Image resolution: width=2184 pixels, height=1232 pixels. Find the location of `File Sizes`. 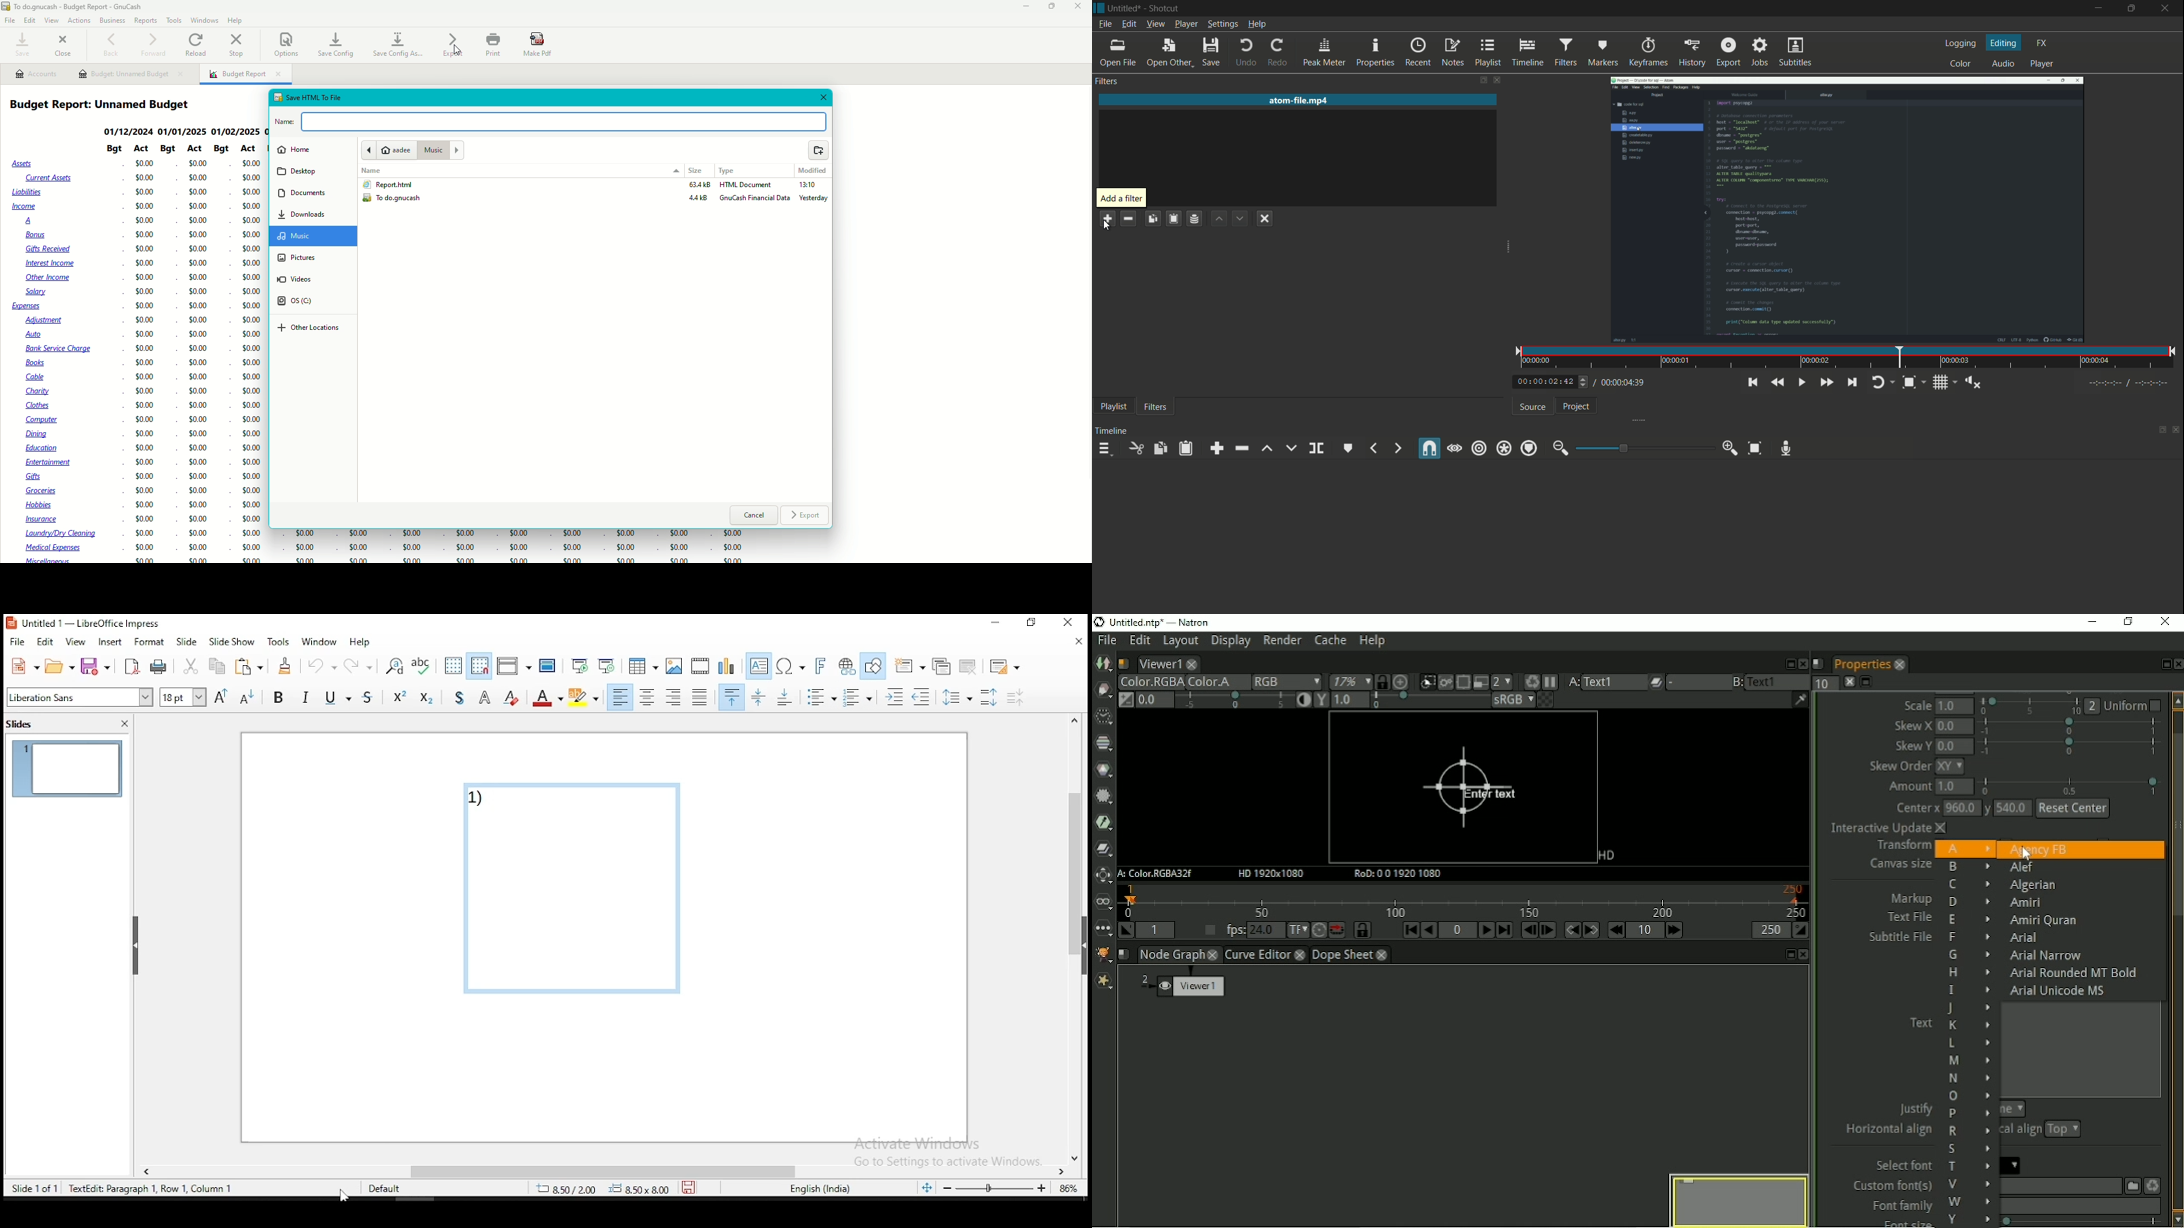

File Sizes is located at coordinates (696, 194).